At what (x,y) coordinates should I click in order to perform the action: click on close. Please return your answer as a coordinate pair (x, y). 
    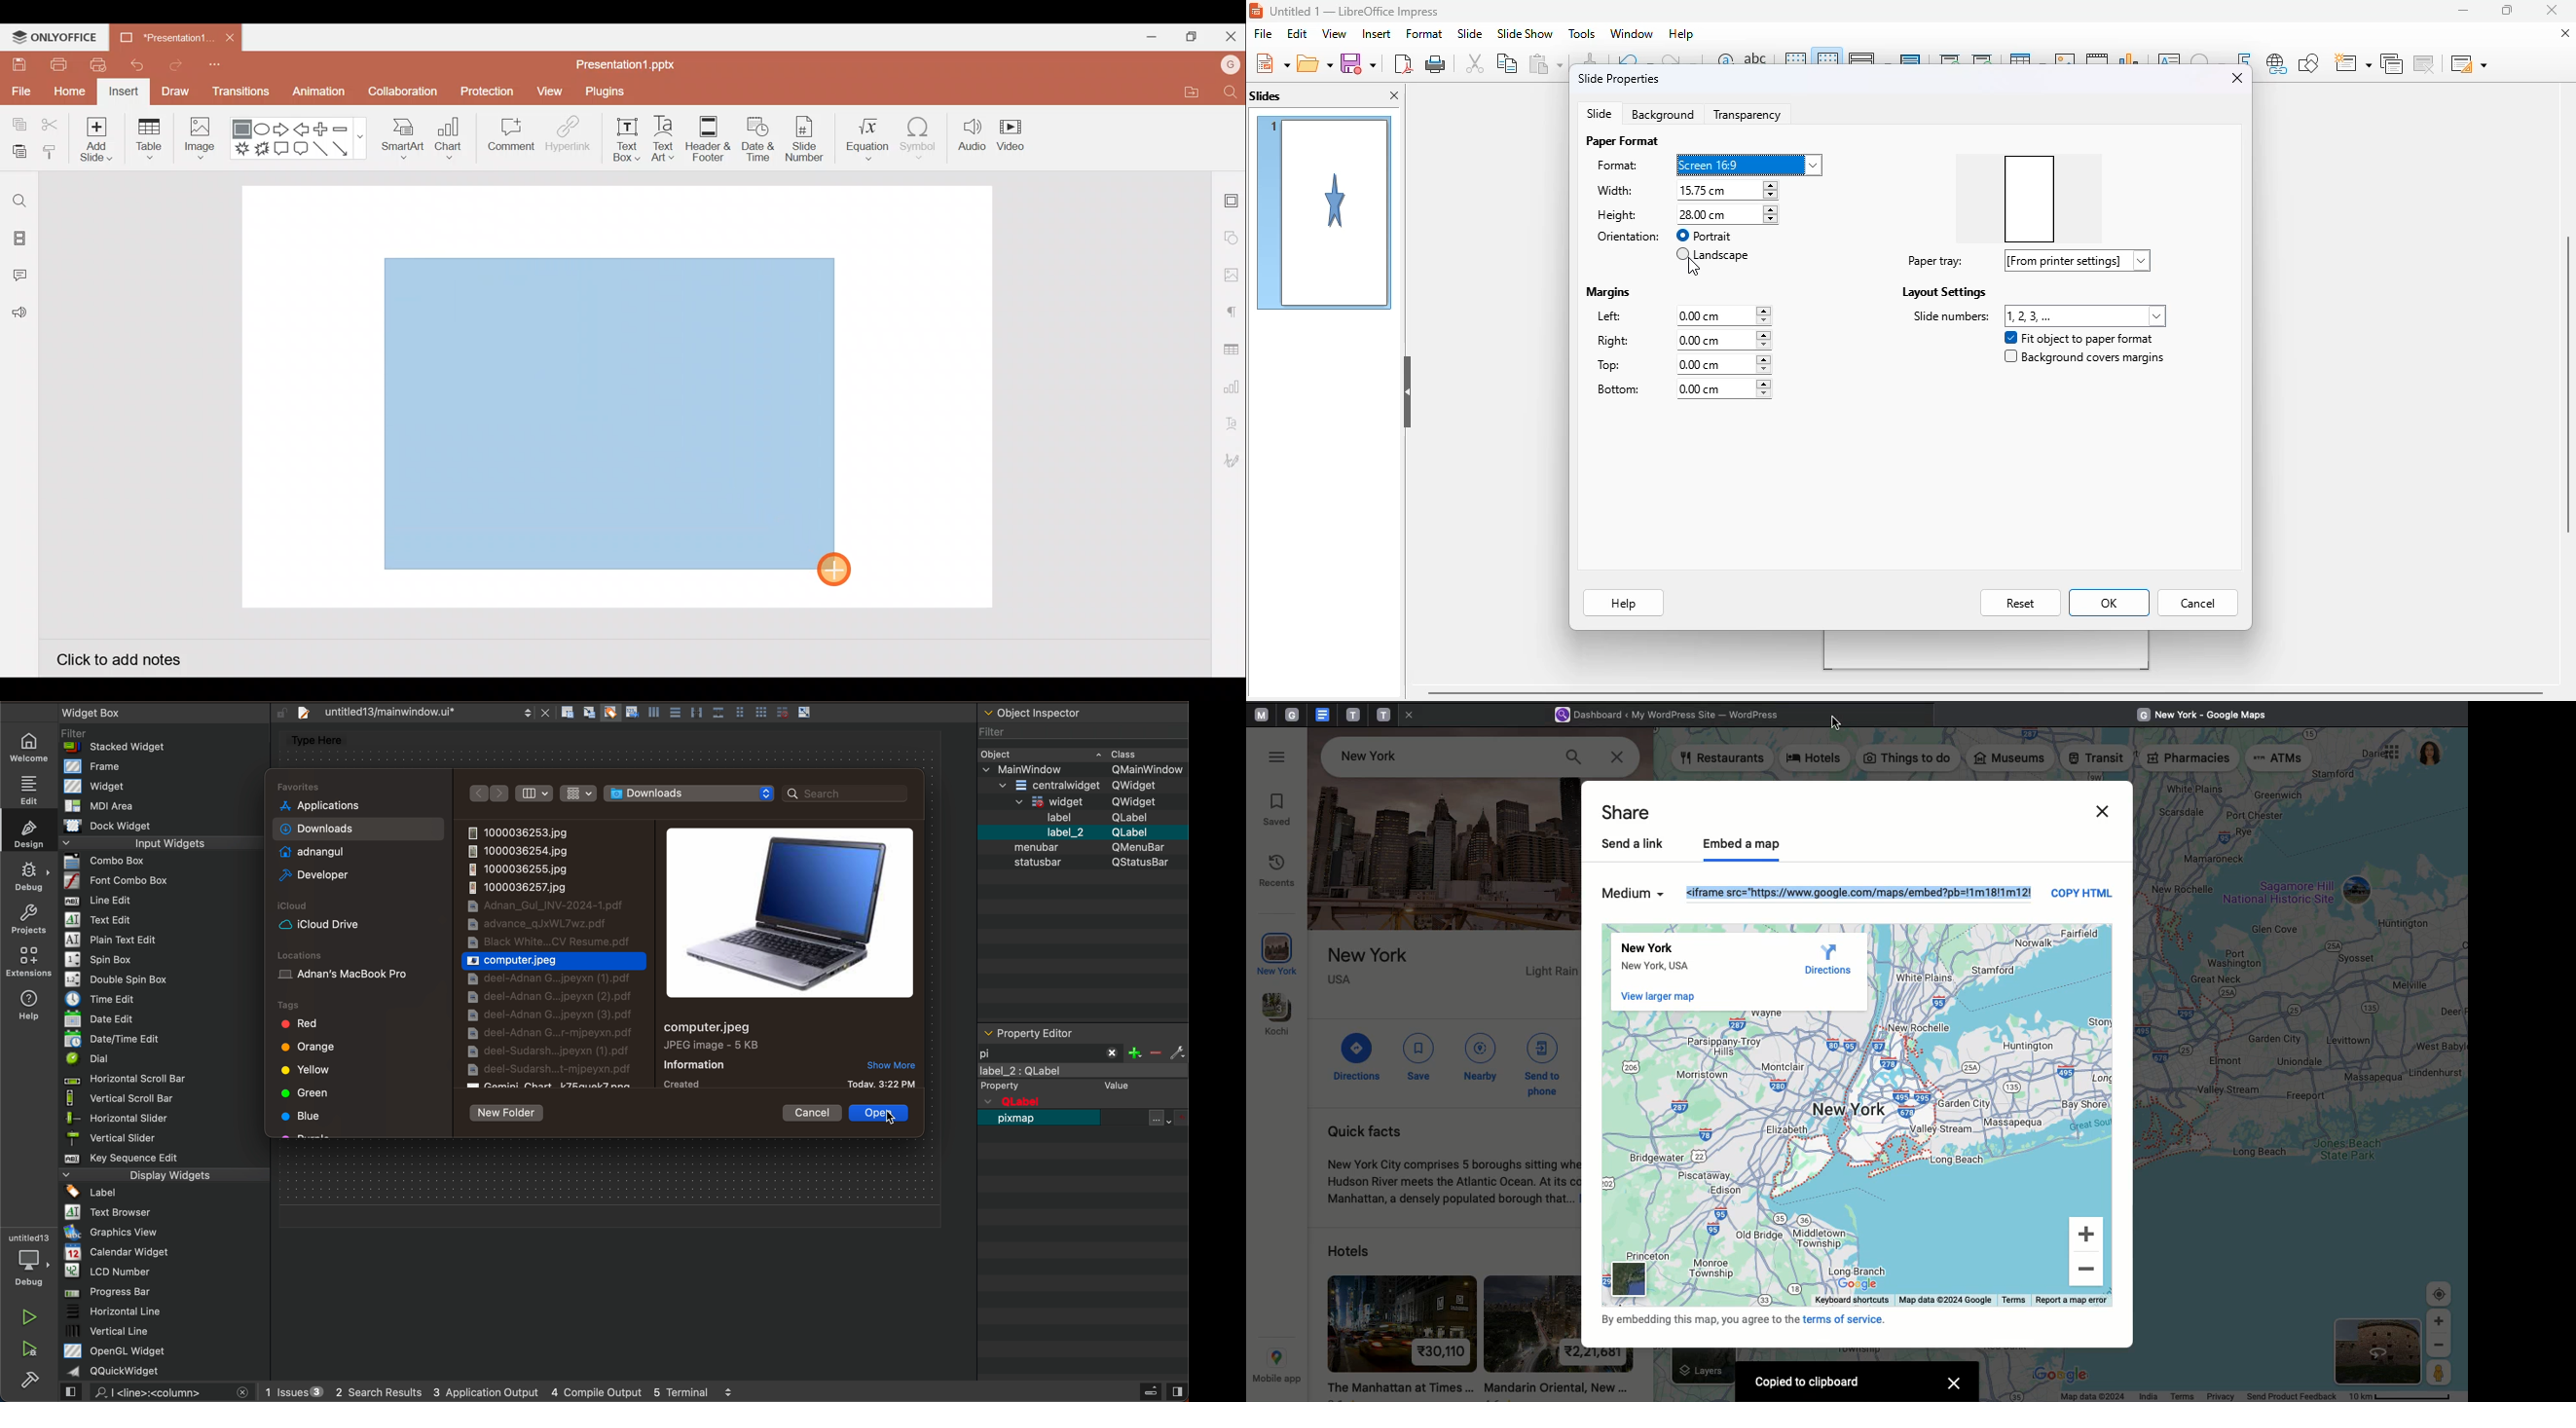
    Looking at the image, I should click on (2235, 82).